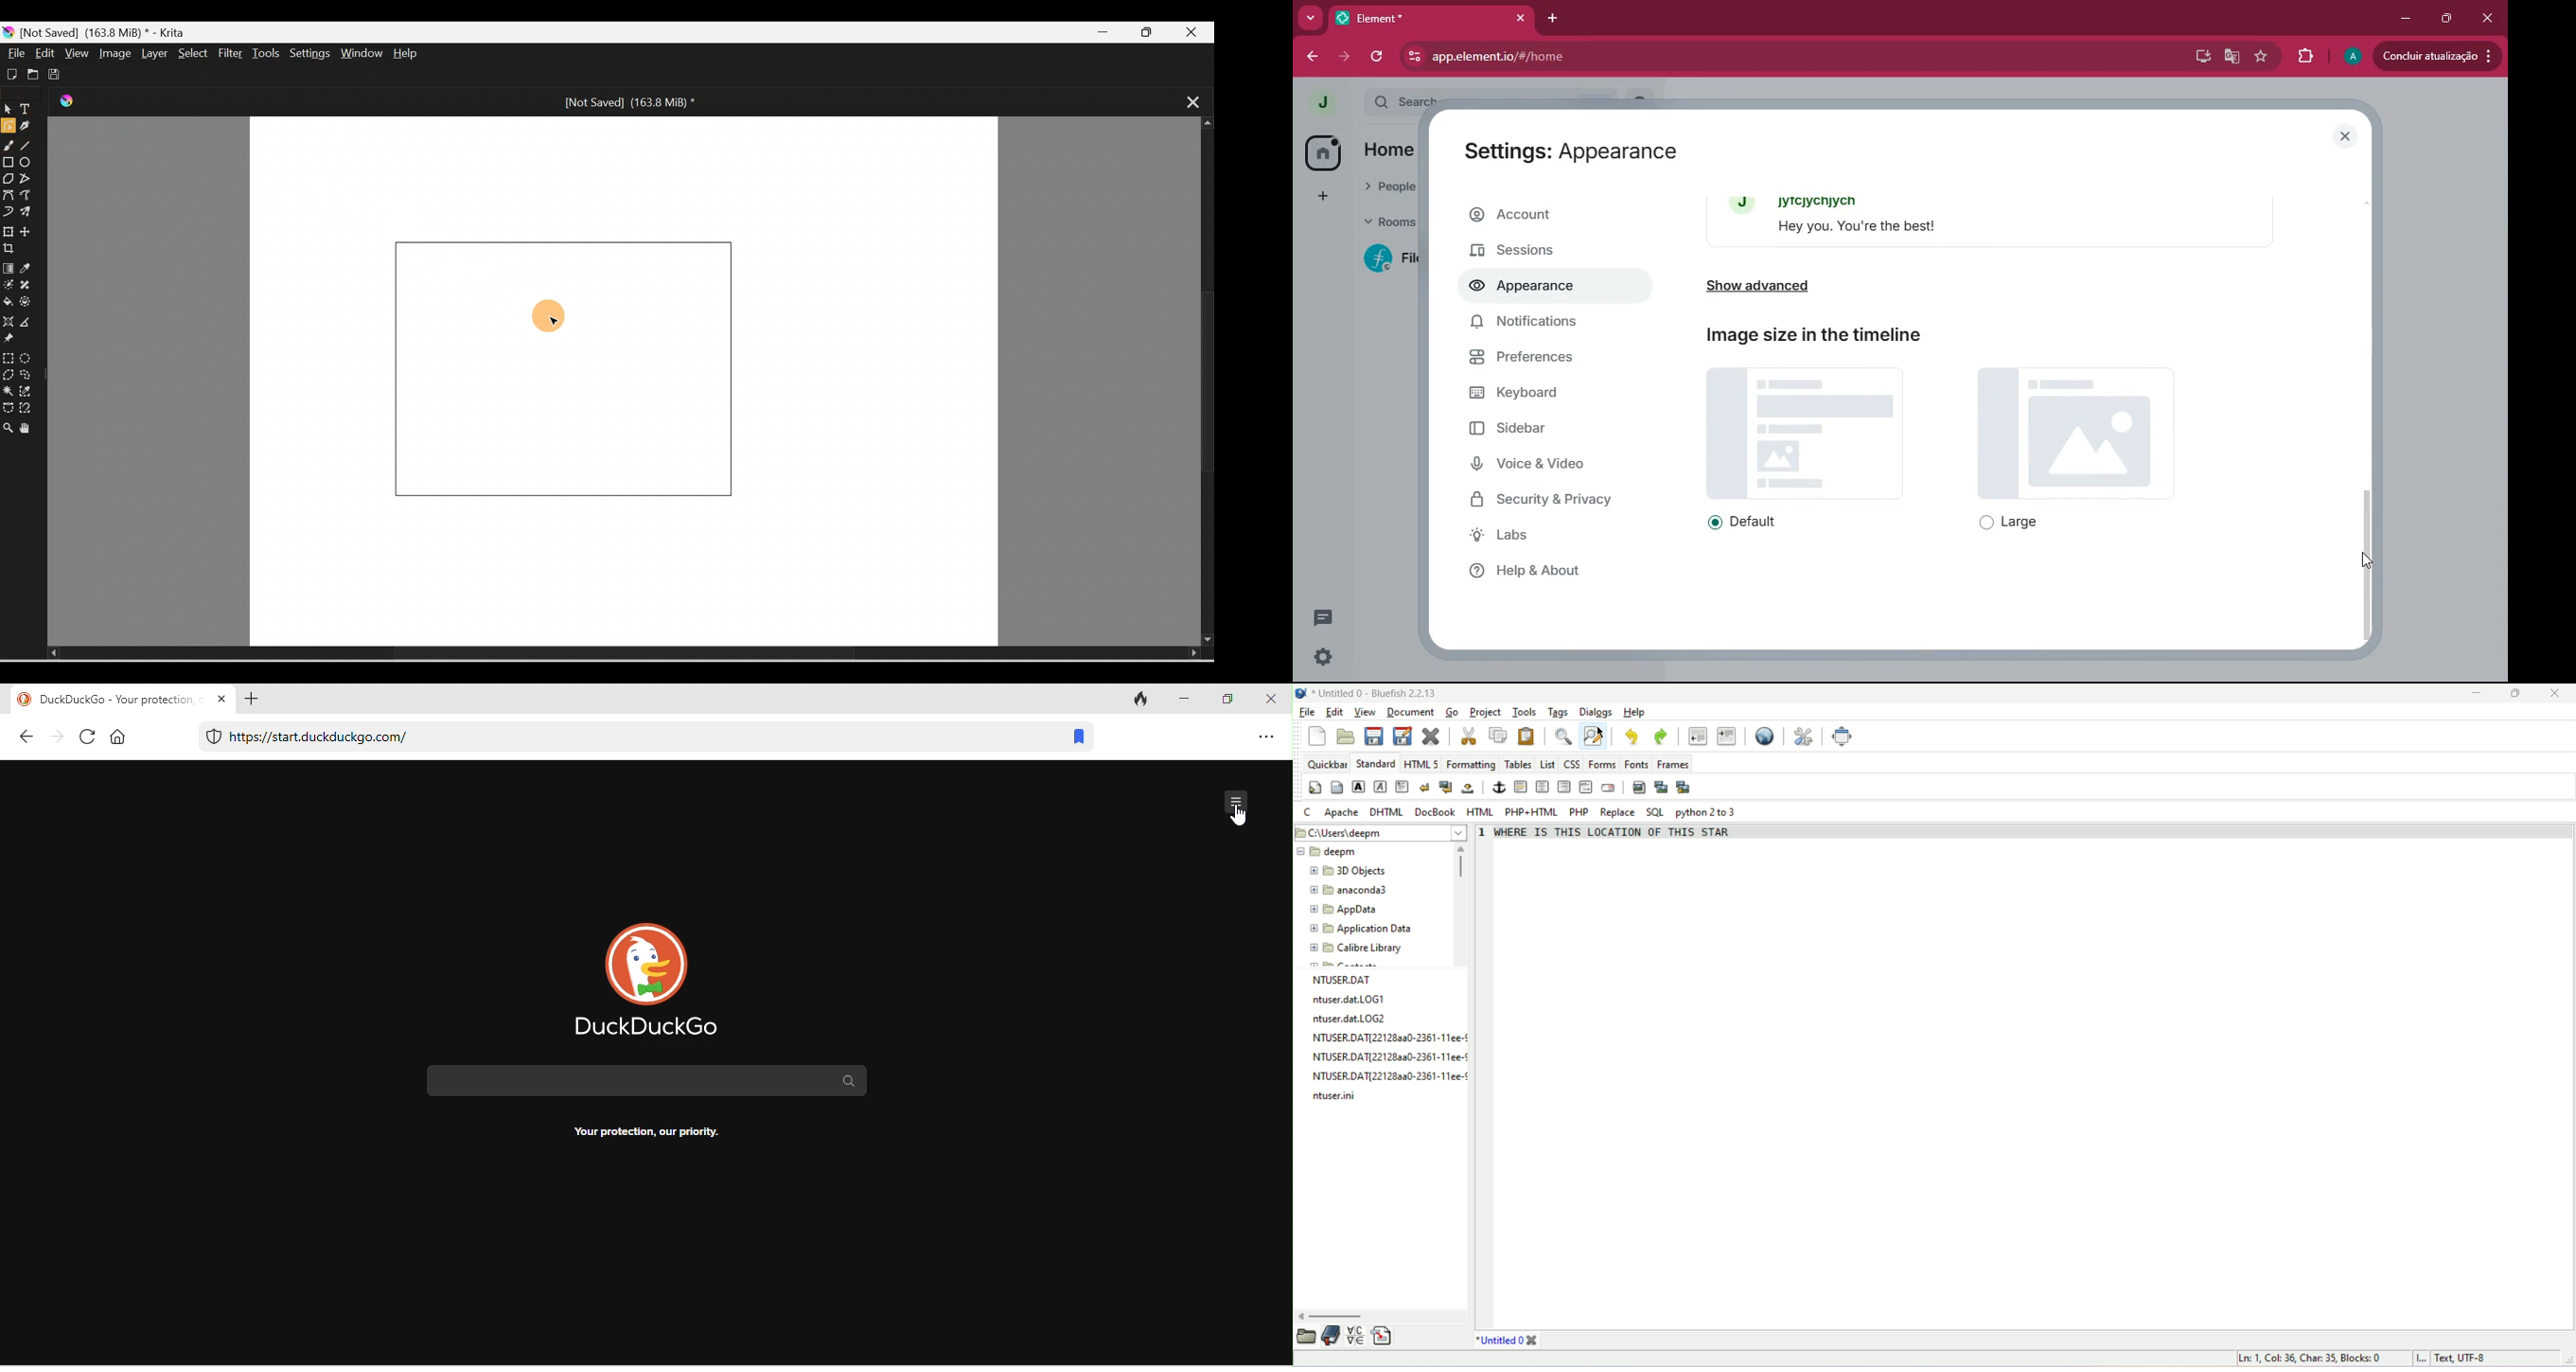  What do you see at coordinates (1726, 736) in the screenshot?
I see `indent` at bounding box center [1726, 736].